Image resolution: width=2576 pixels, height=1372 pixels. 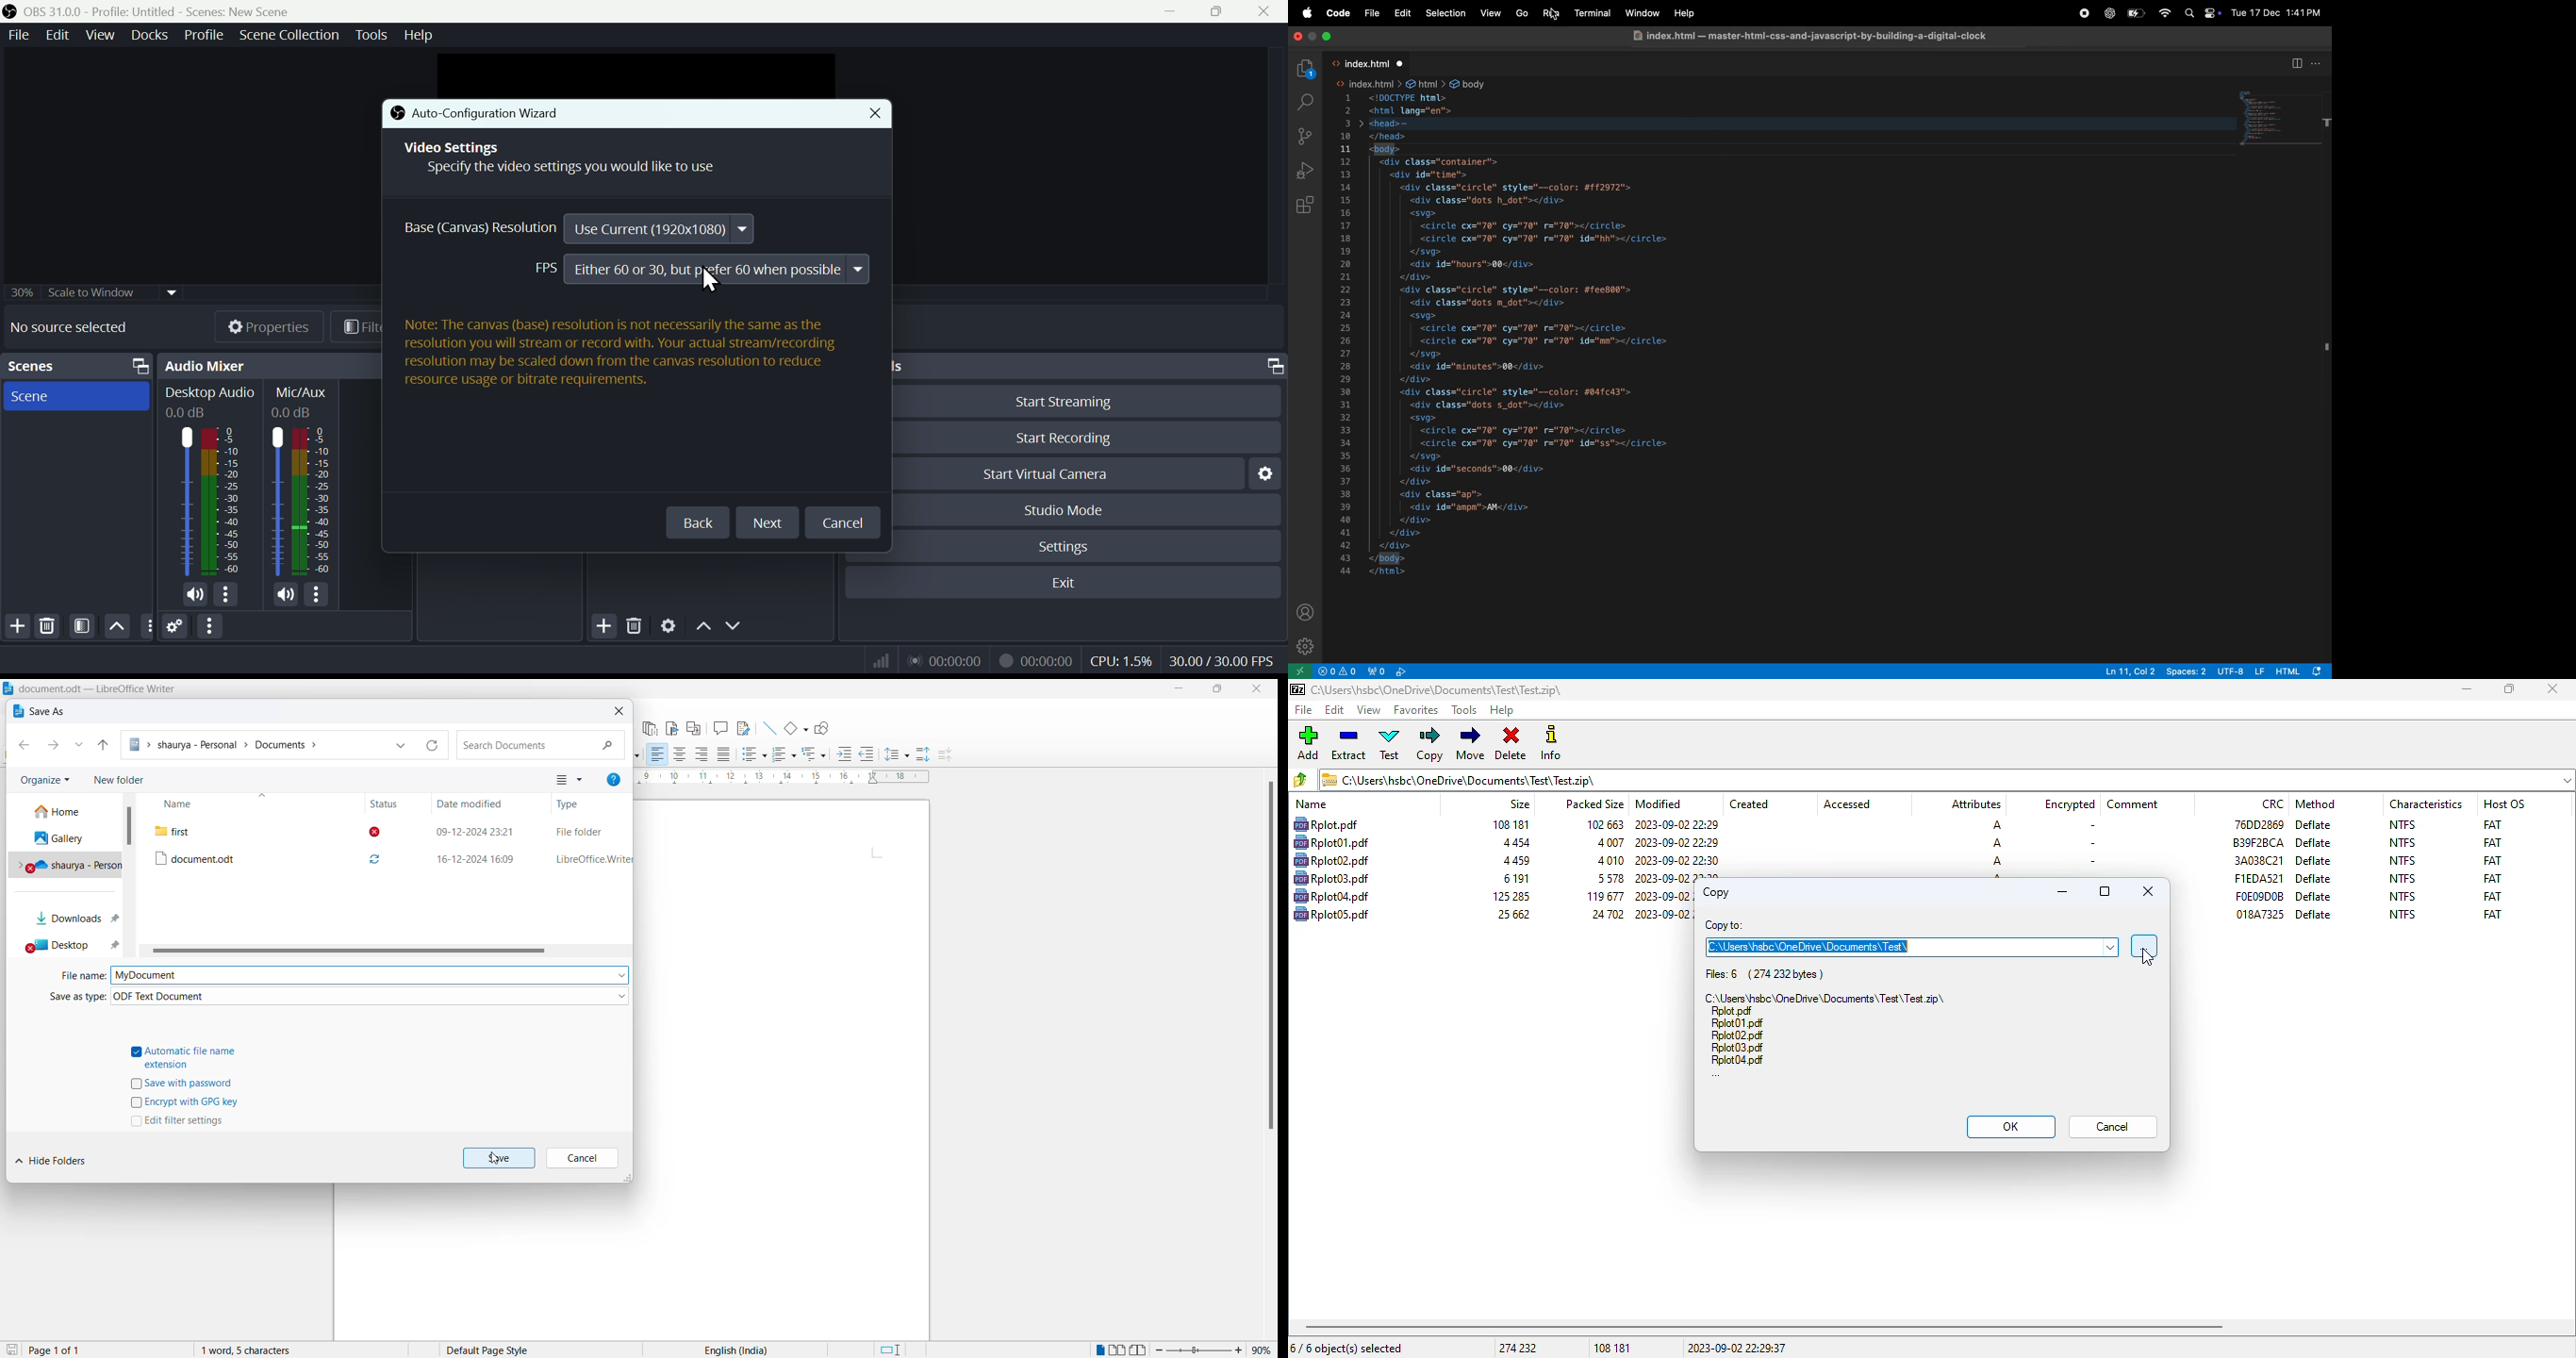 I want to click on .zip archive, so click(x=1947, y=779).